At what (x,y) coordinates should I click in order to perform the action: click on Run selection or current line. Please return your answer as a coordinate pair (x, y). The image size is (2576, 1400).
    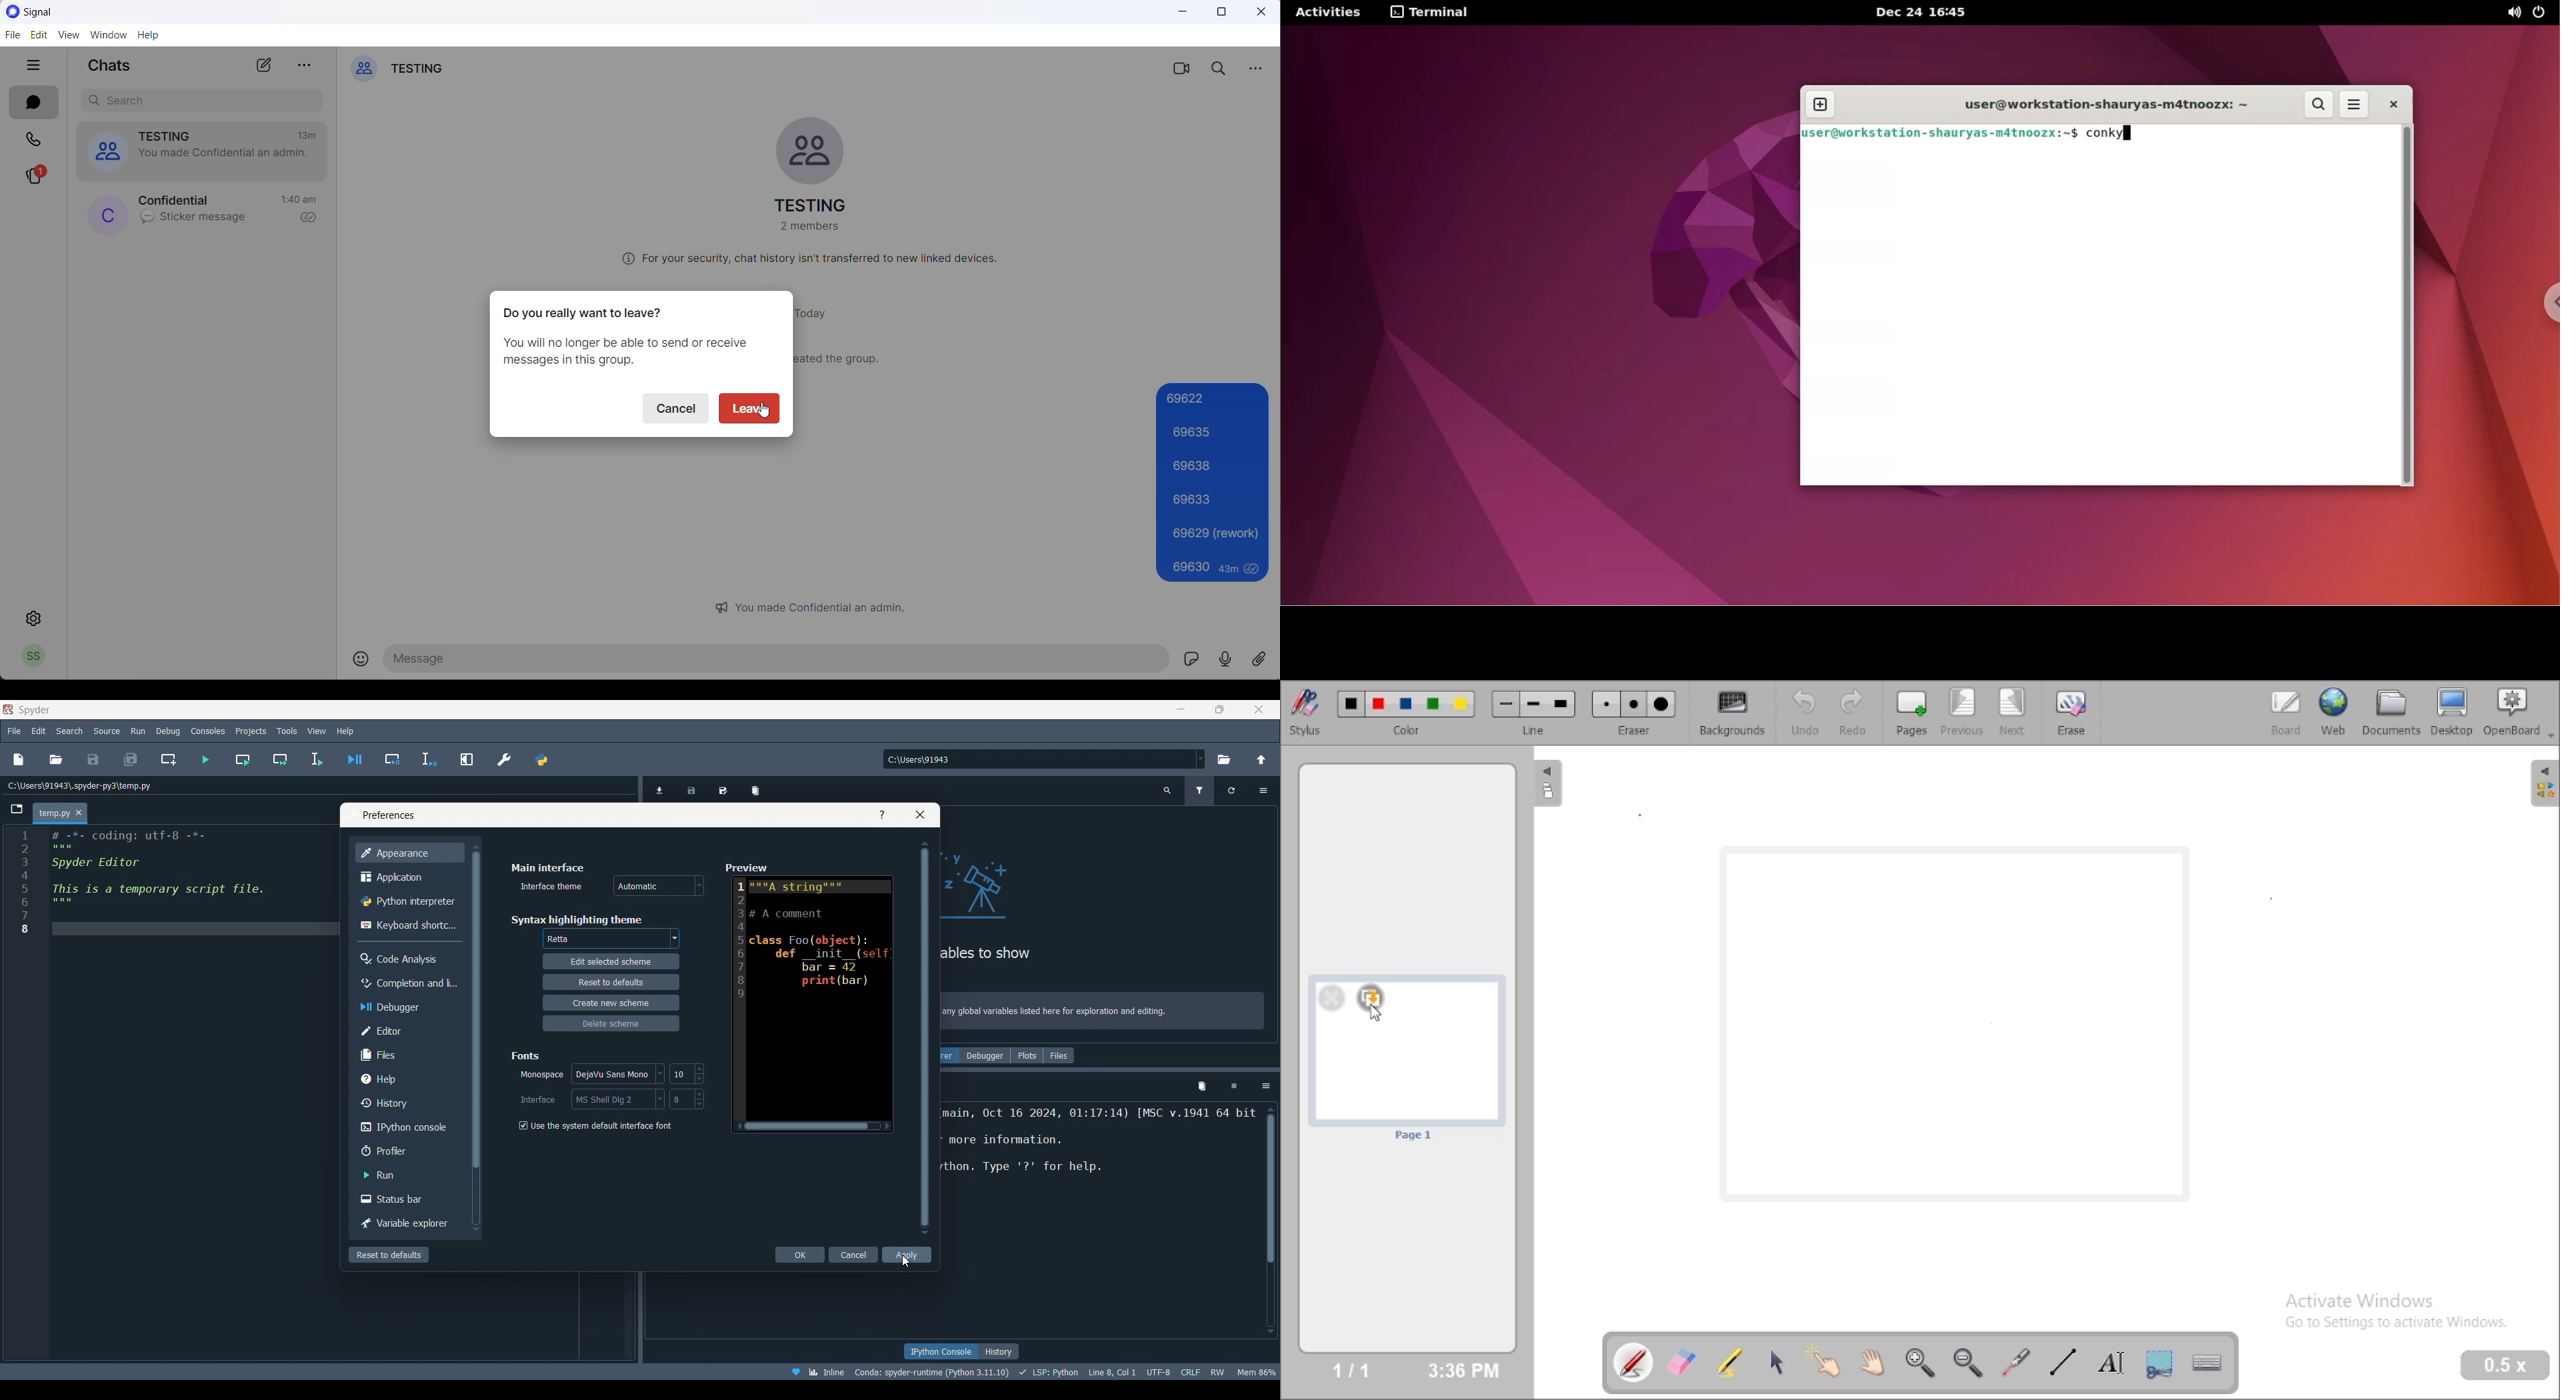
    Looking at the image, I should click on (316, 759).